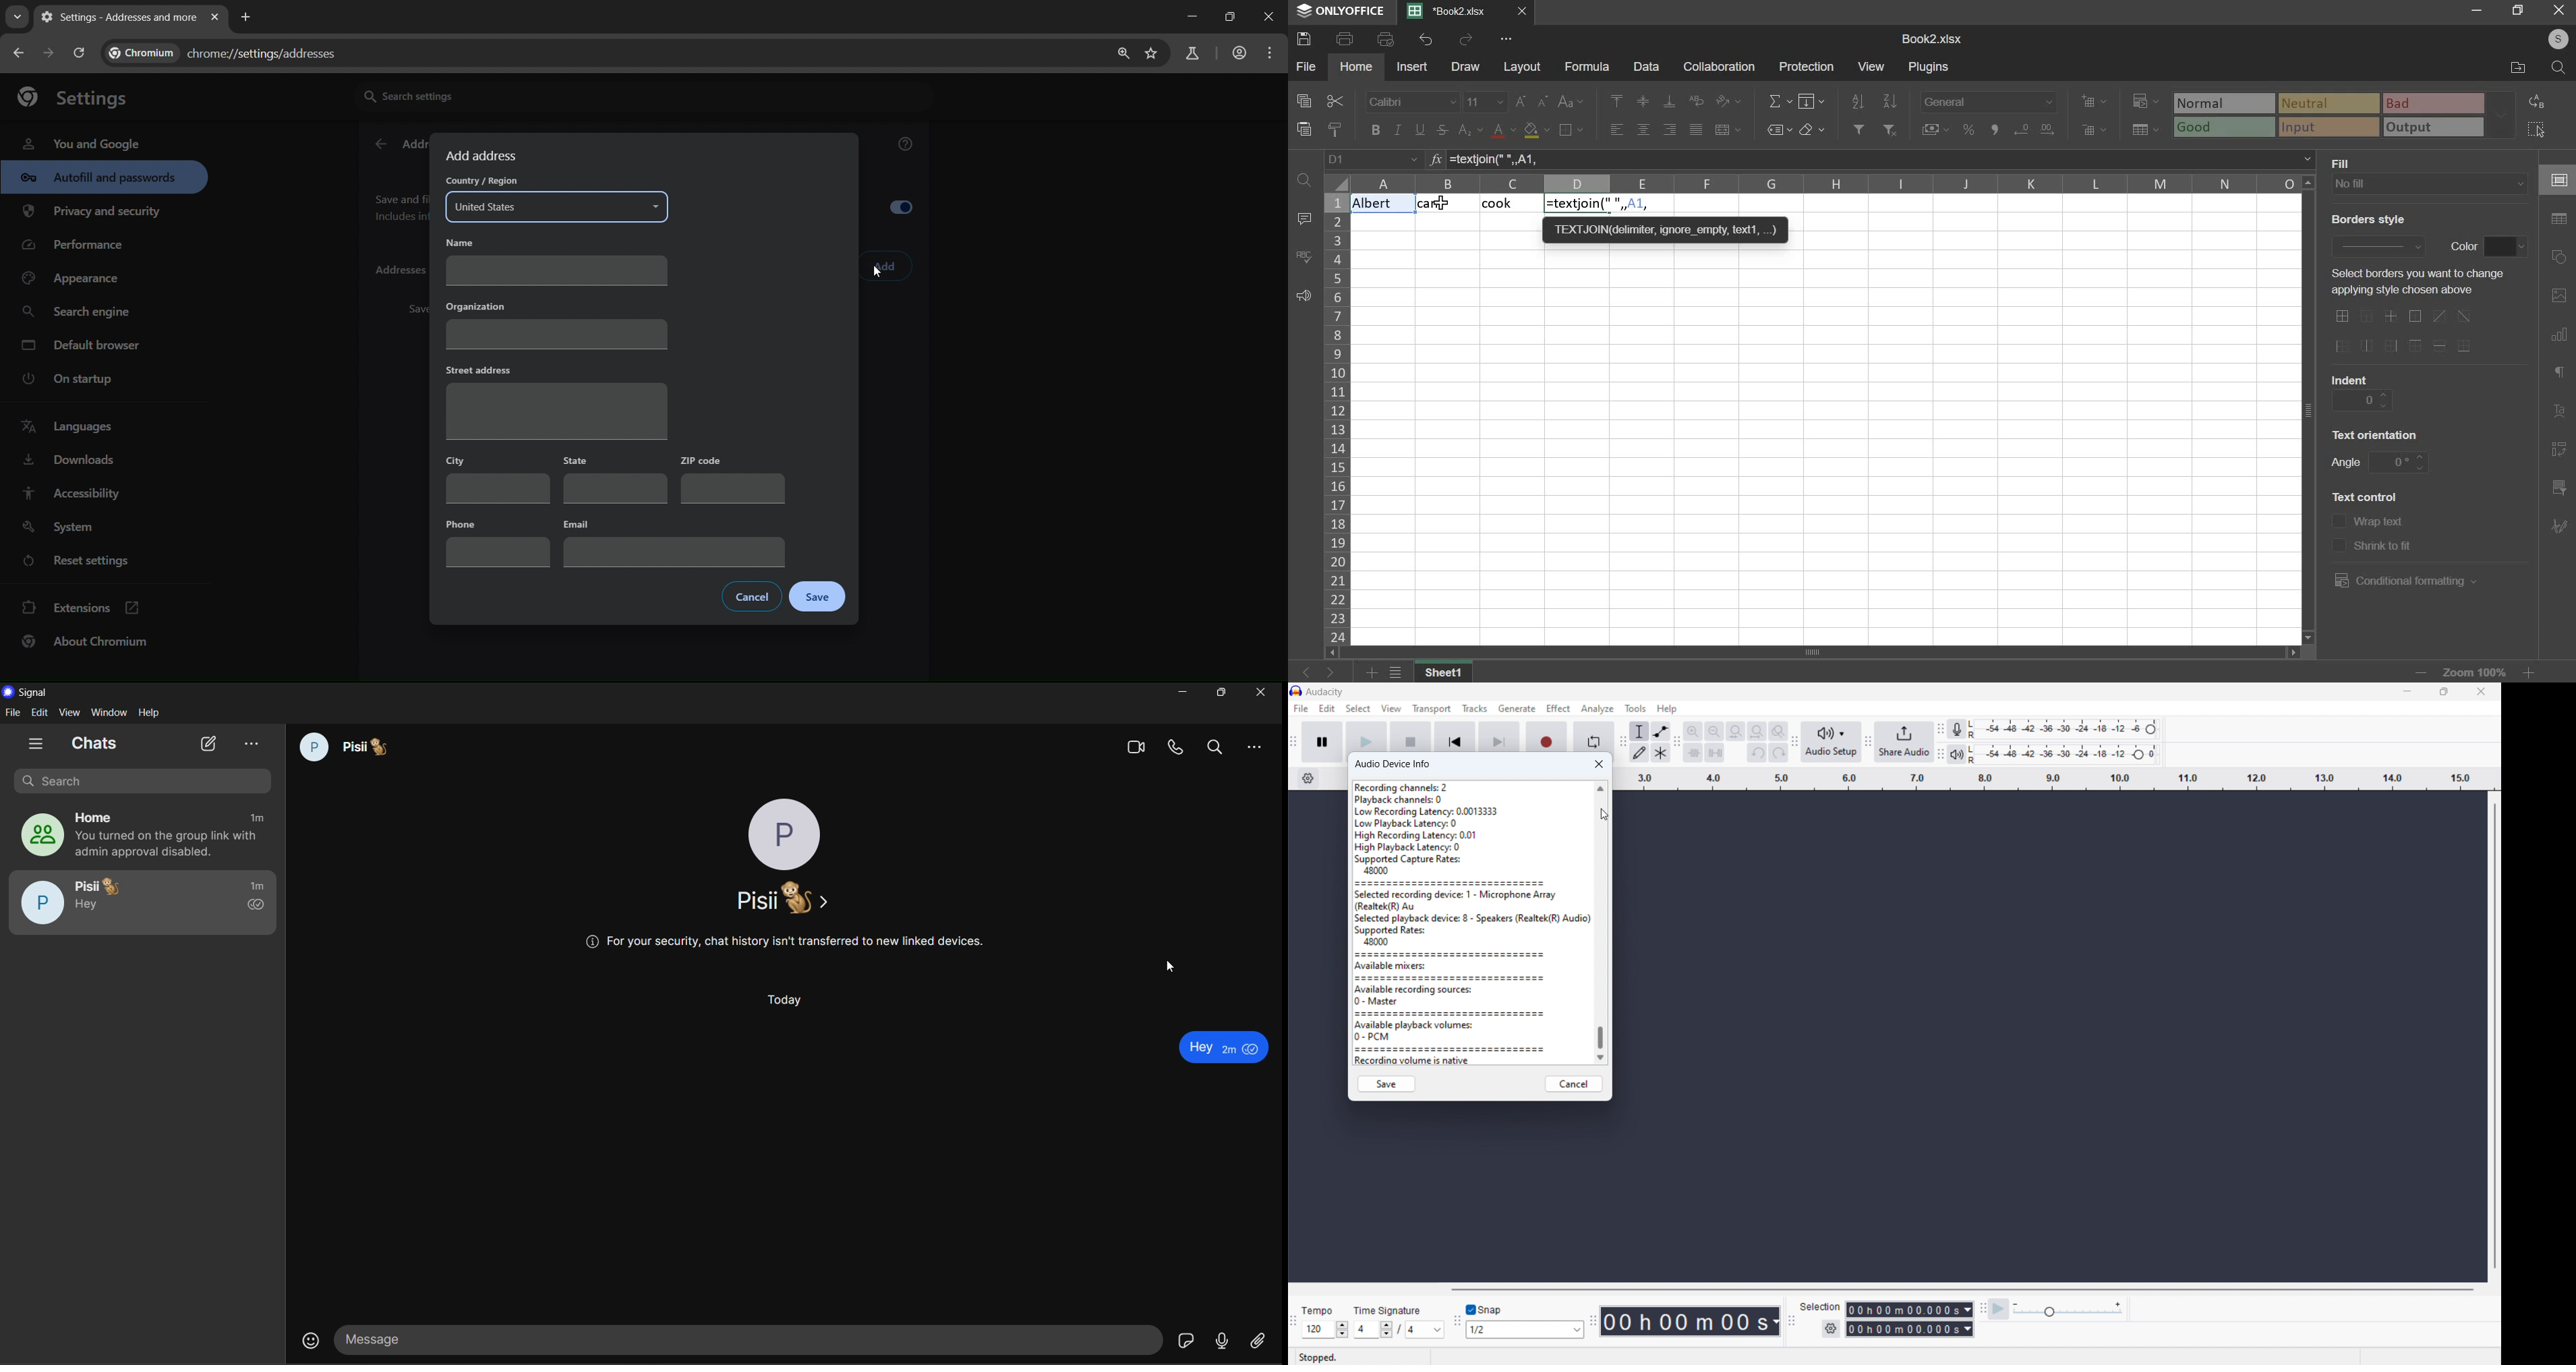  What do you see at coordinates (1827, 184) in the screenshot?
I see `columns` at bounding box center [1827, 184].